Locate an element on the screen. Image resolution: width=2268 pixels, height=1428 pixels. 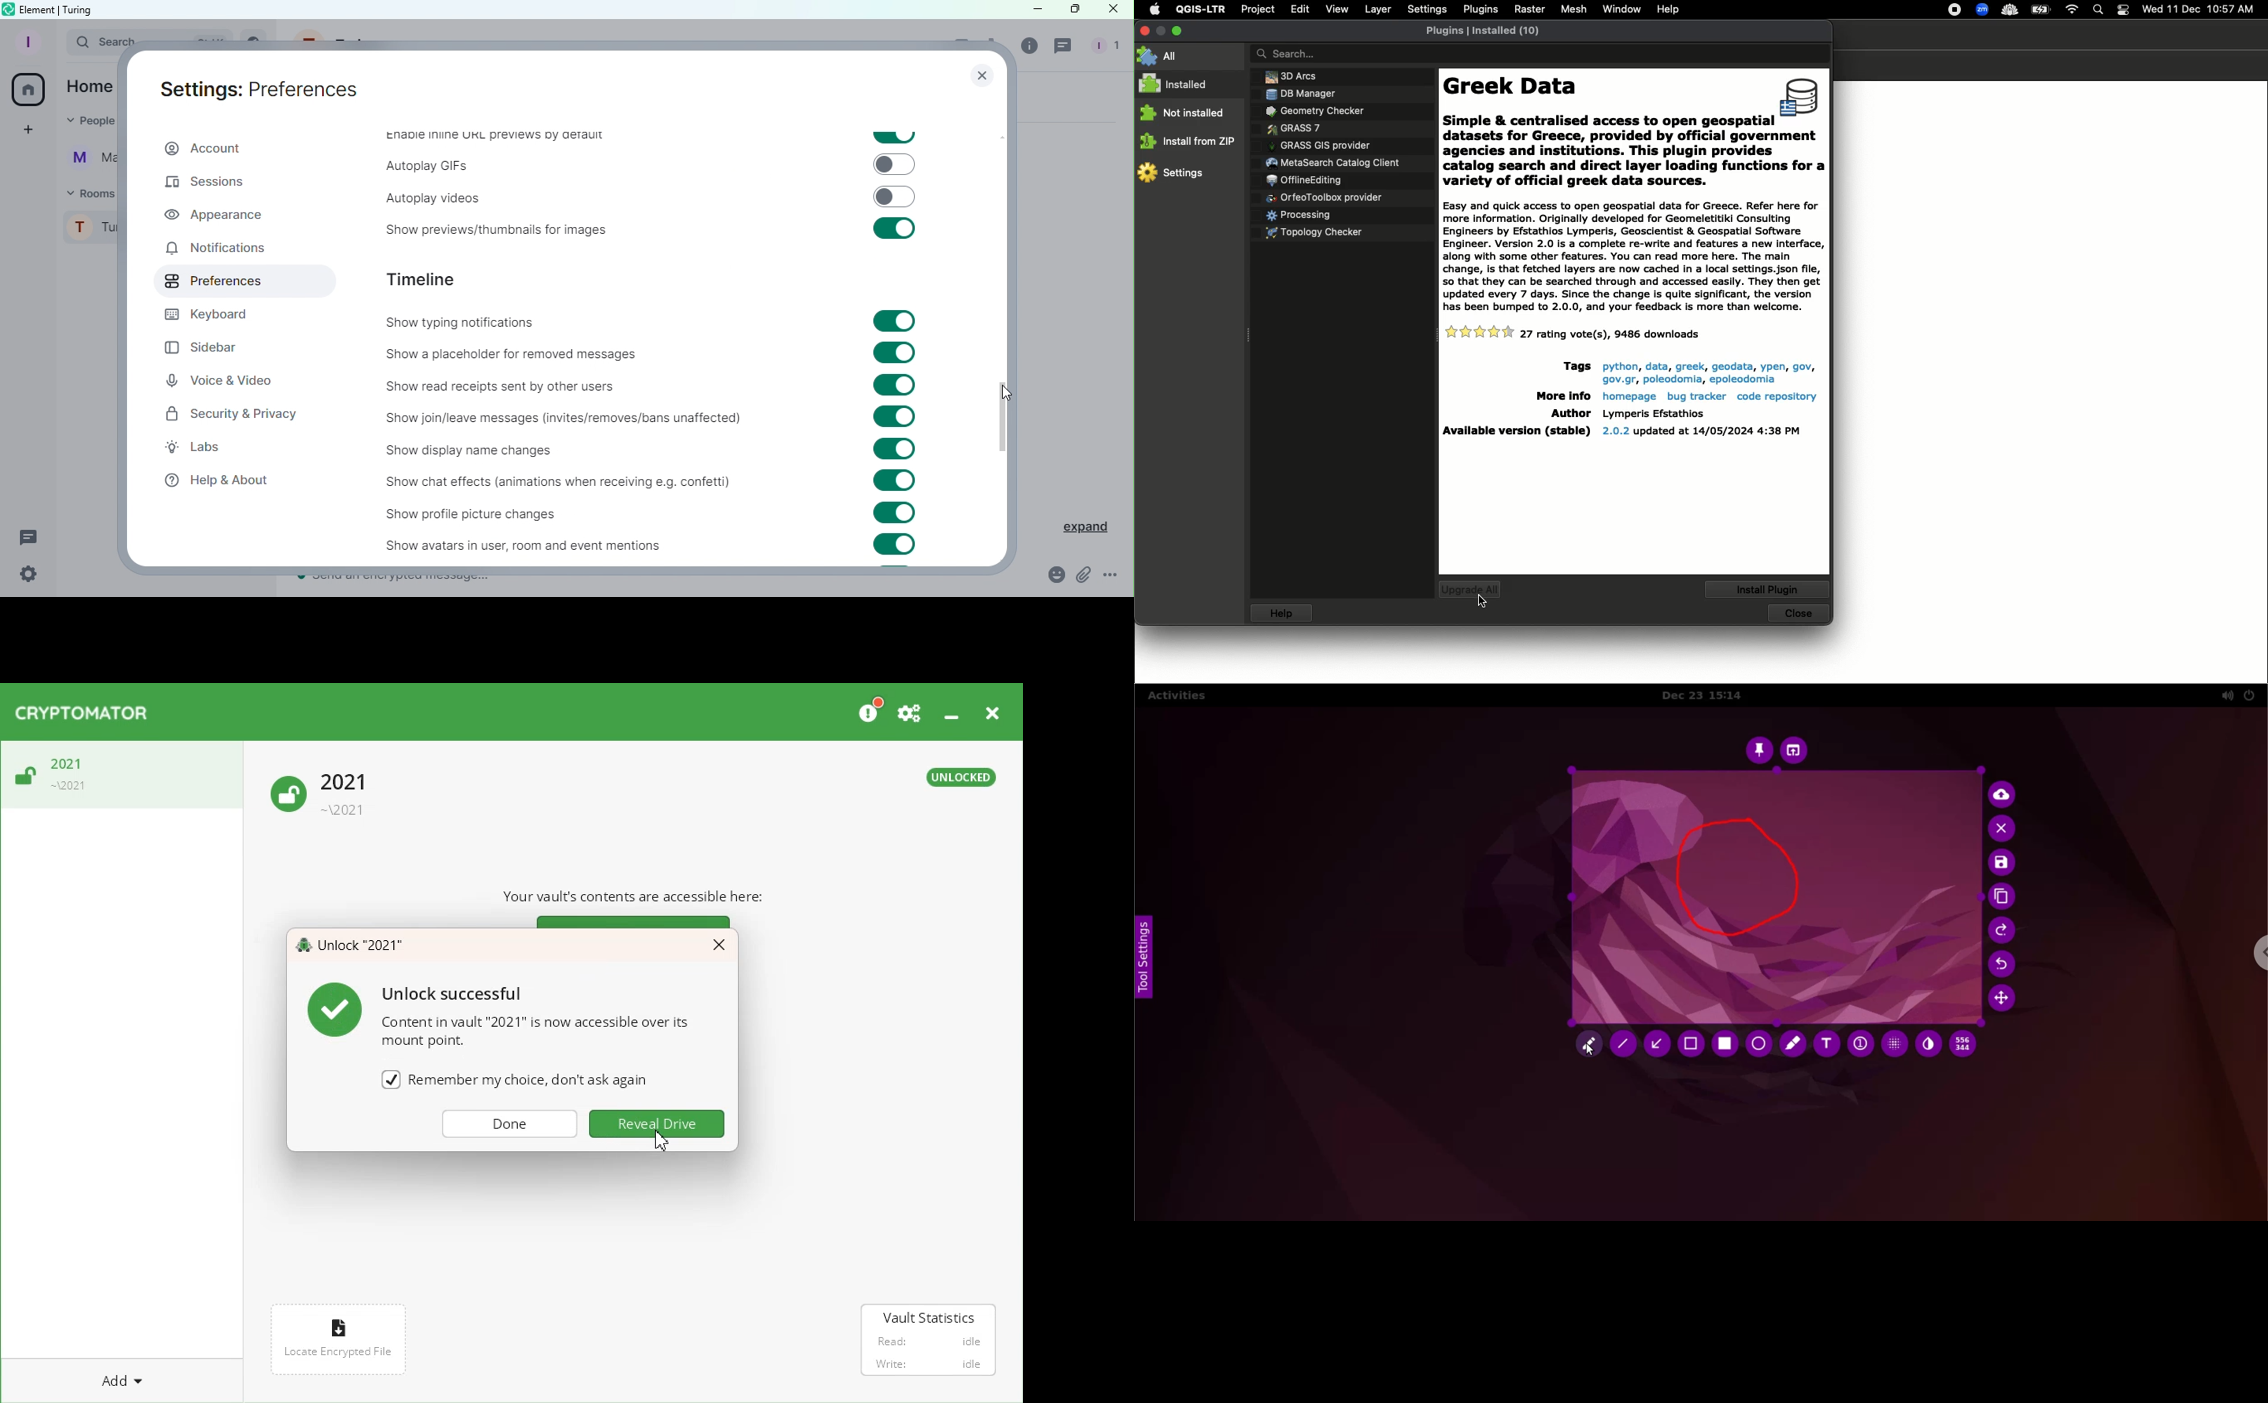
Profile is located at coordinates (26, 42).